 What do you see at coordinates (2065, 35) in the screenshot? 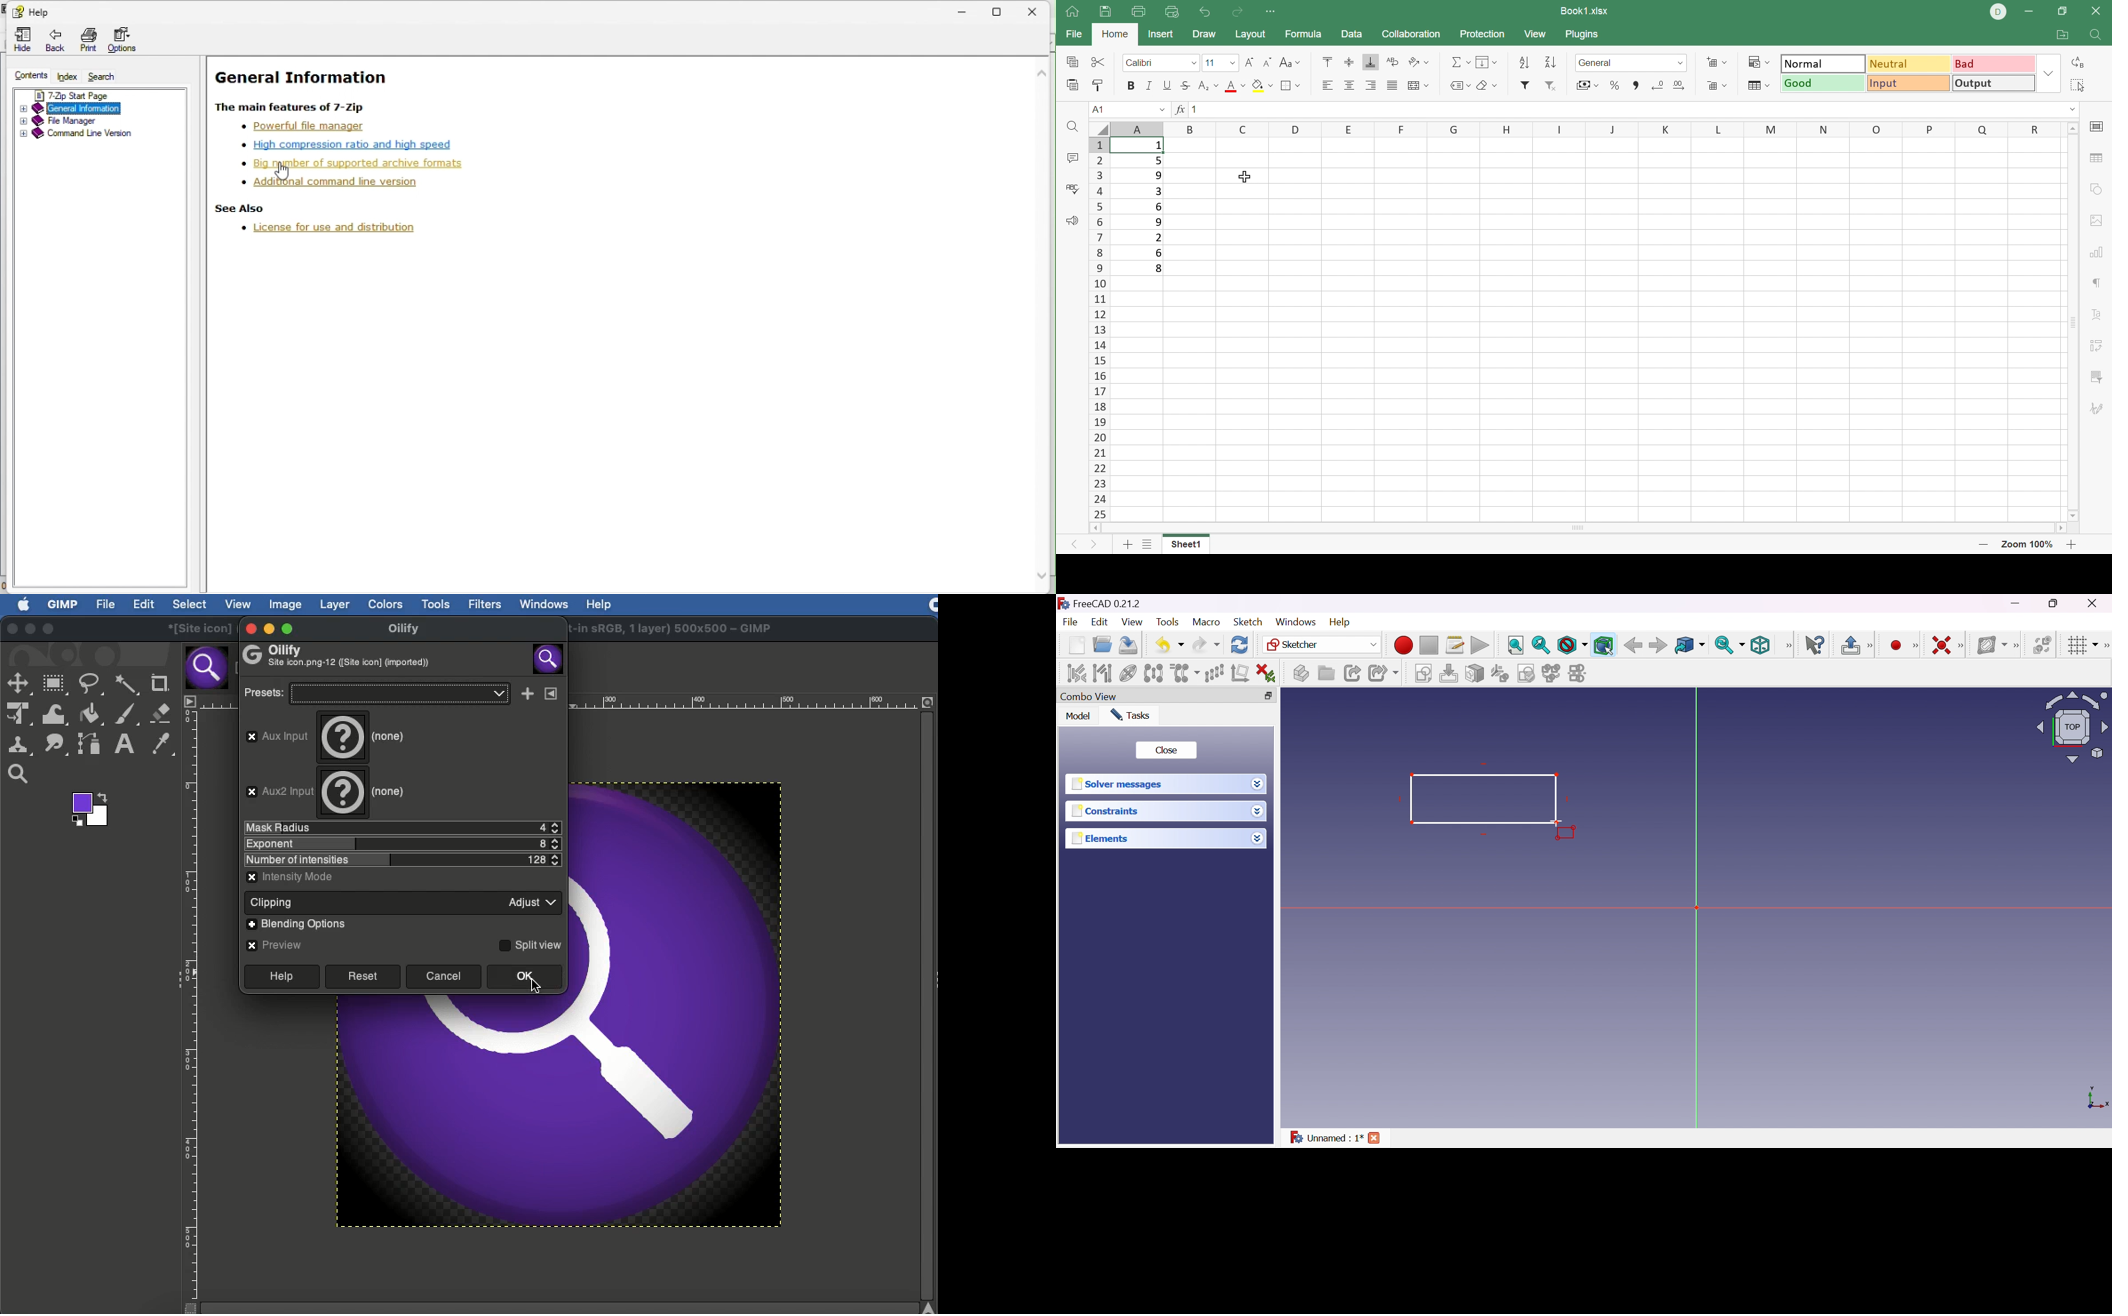
I see `Open file location` at bounding box center [2065, 35].